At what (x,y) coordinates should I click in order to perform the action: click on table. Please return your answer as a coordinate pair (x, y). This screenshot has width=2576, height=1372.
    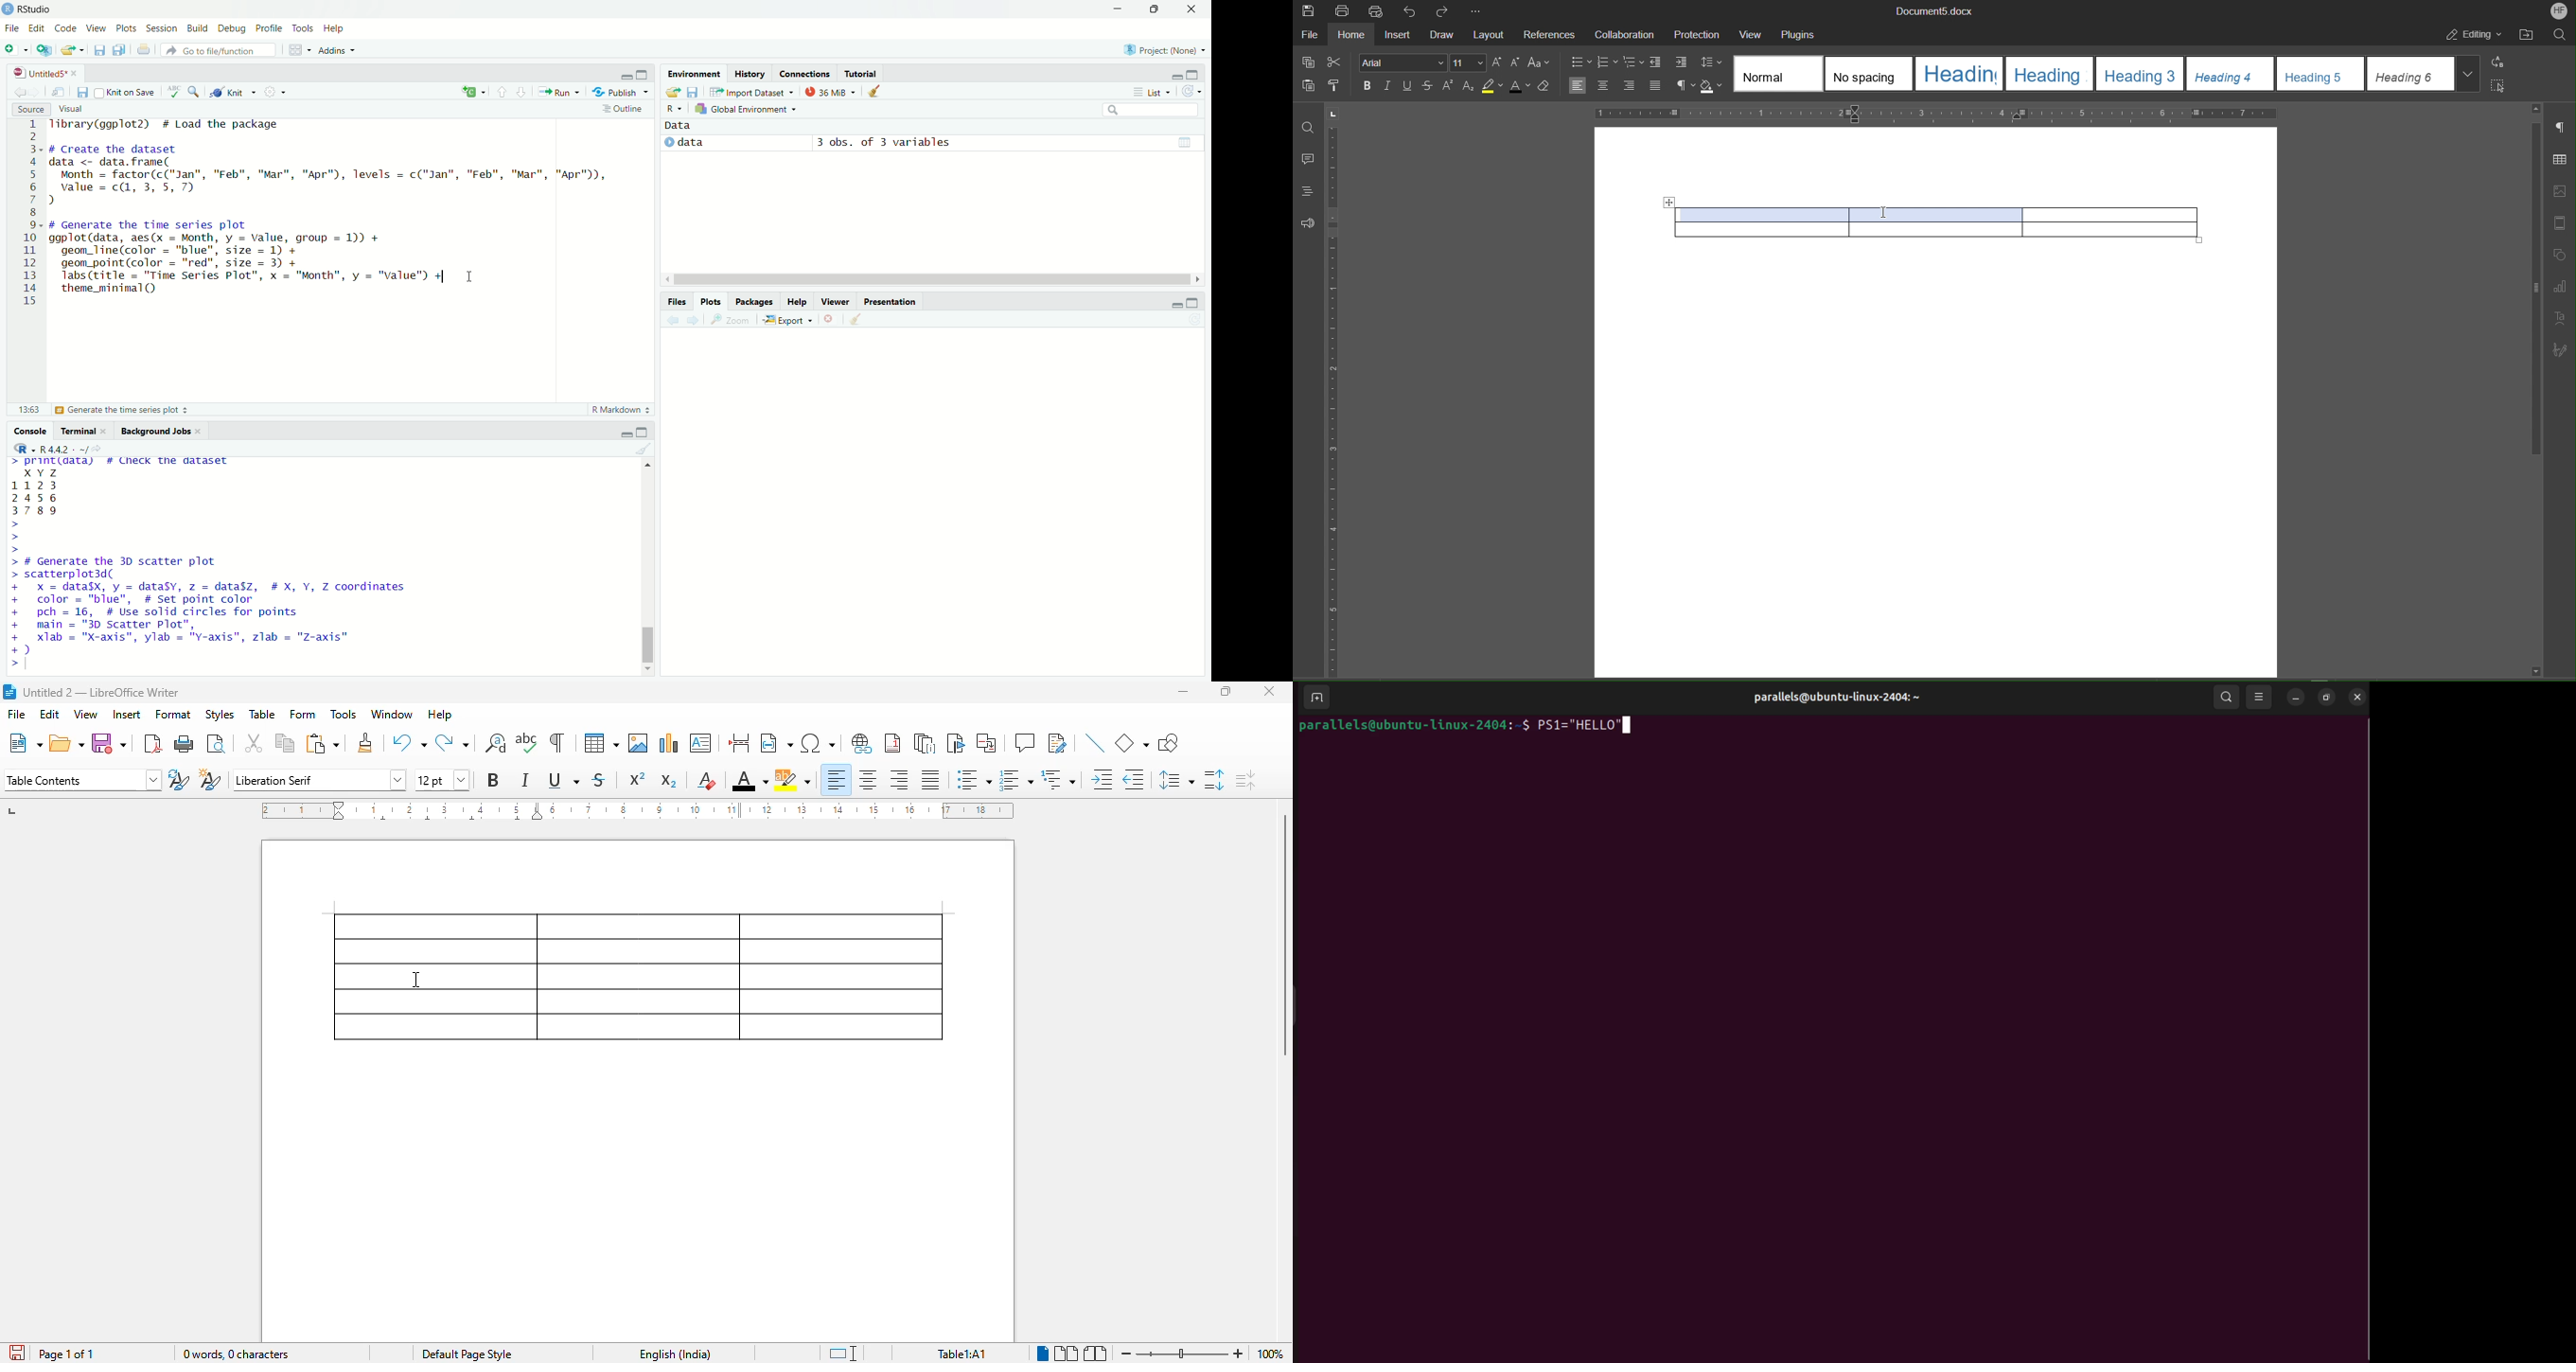
    Looking at the image, I should click on (1184, 141).